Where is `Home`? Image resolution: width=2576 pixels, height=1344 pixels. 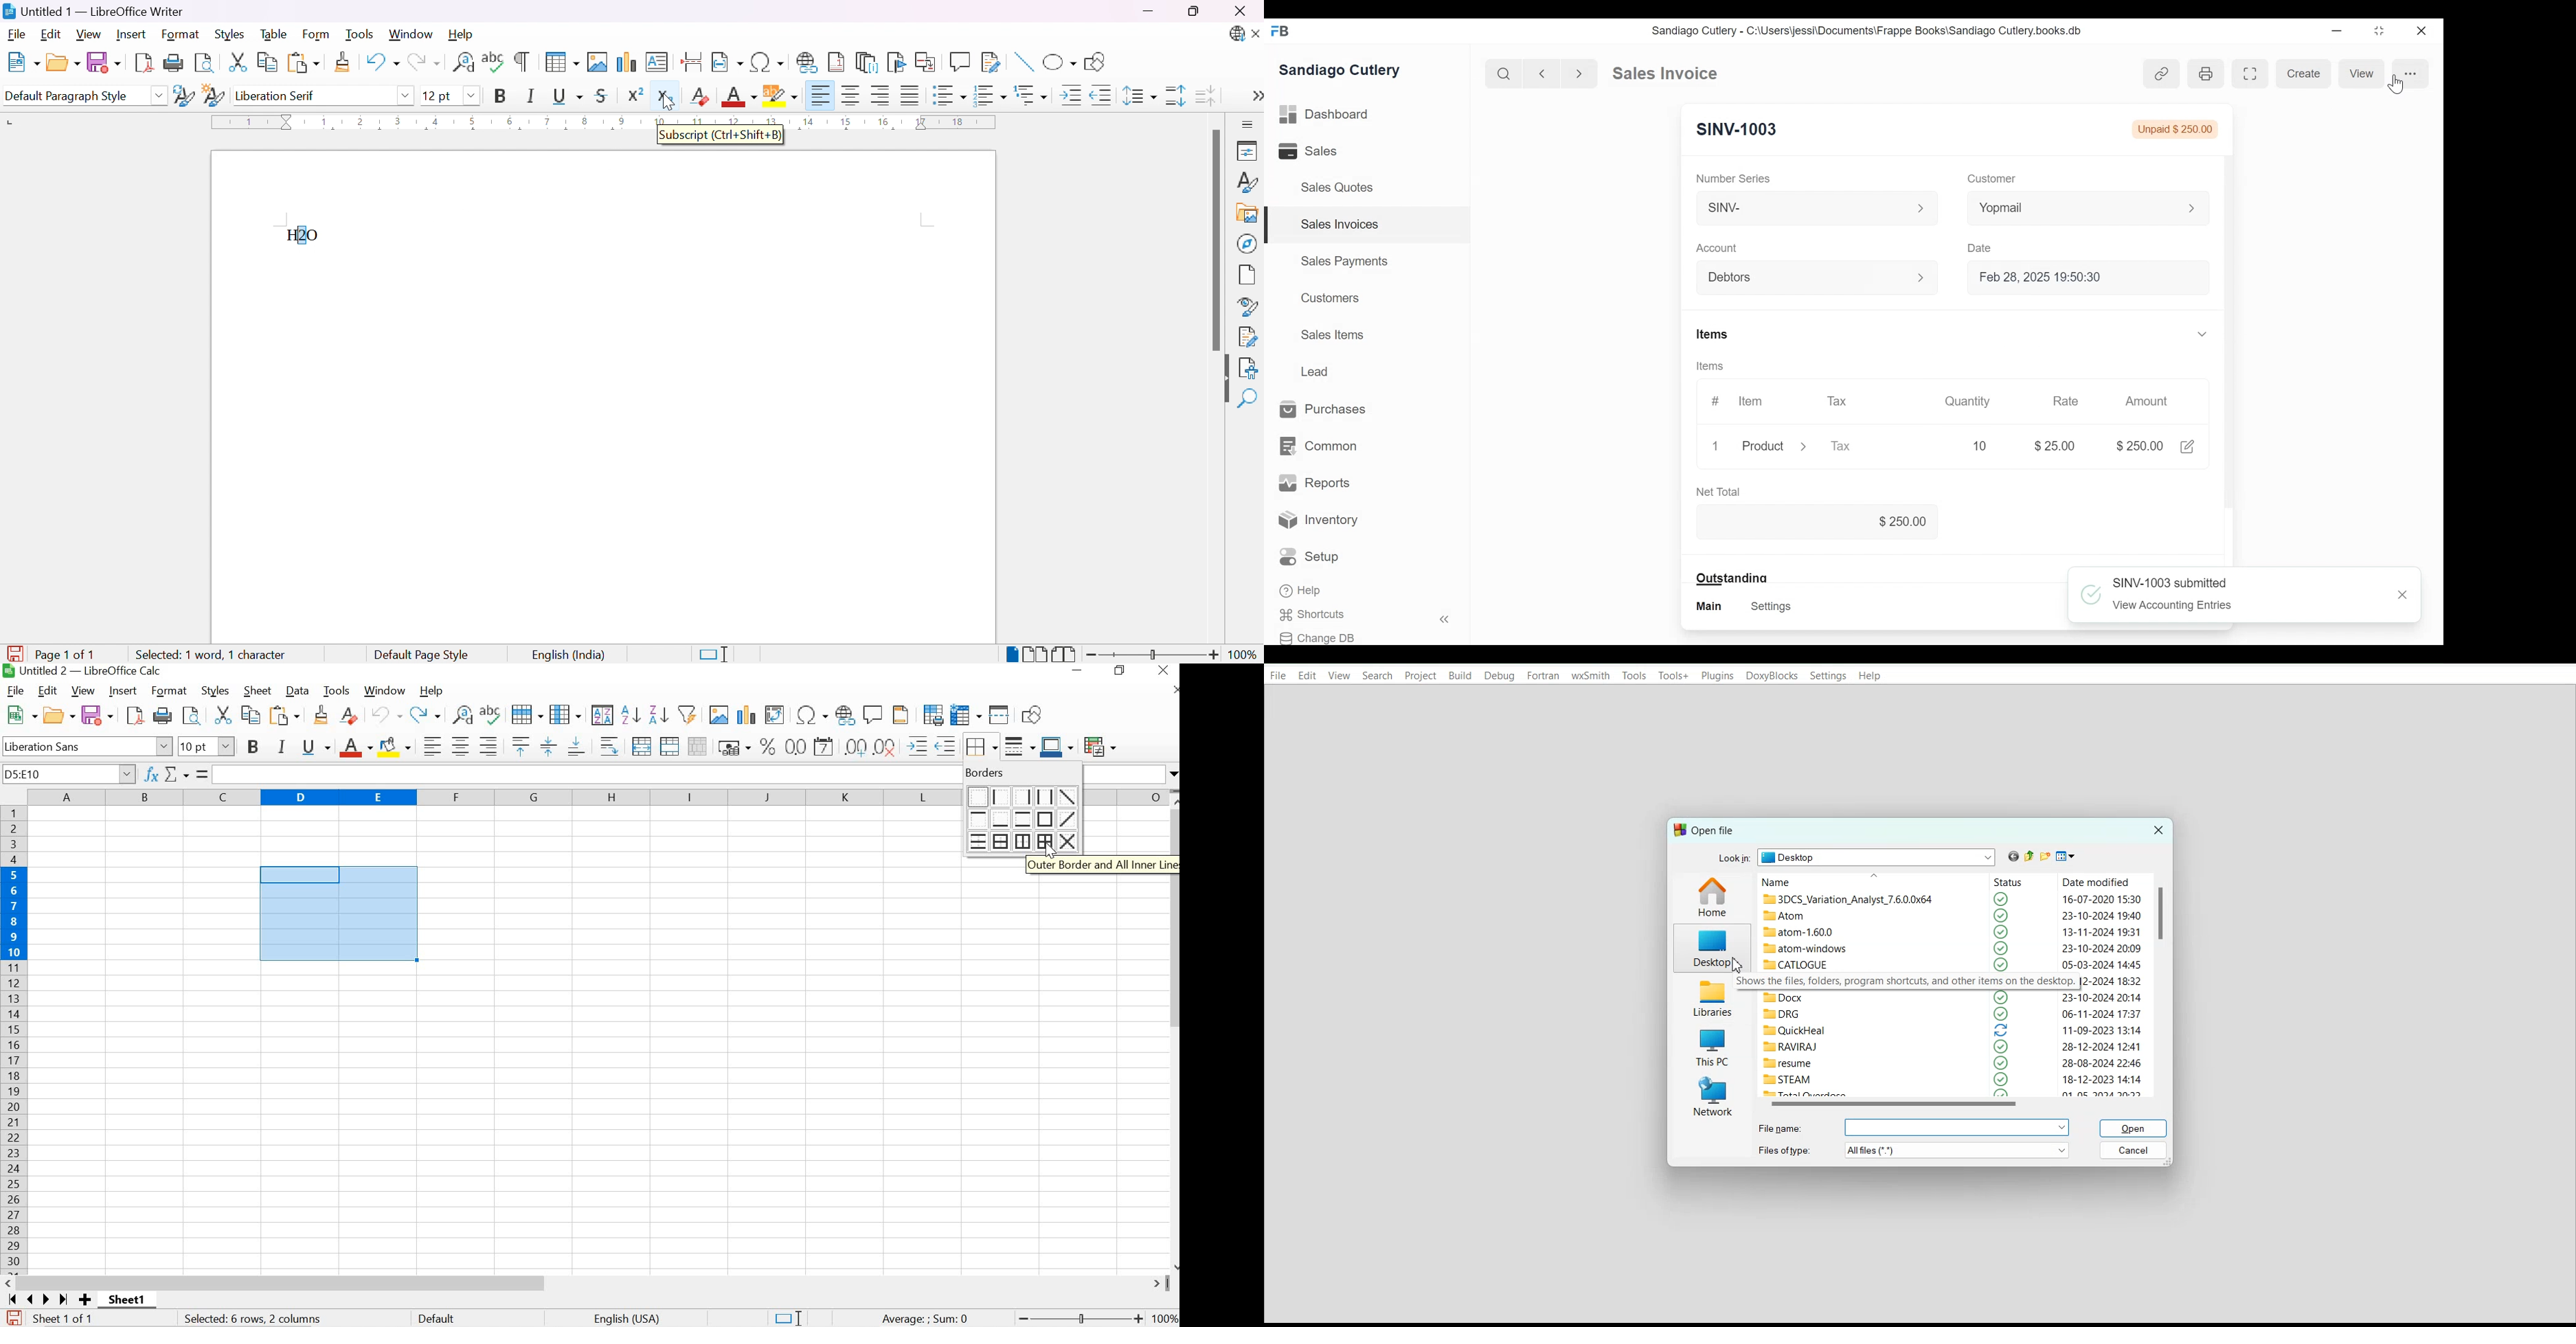
Home is located at coordinates (1716, 894).